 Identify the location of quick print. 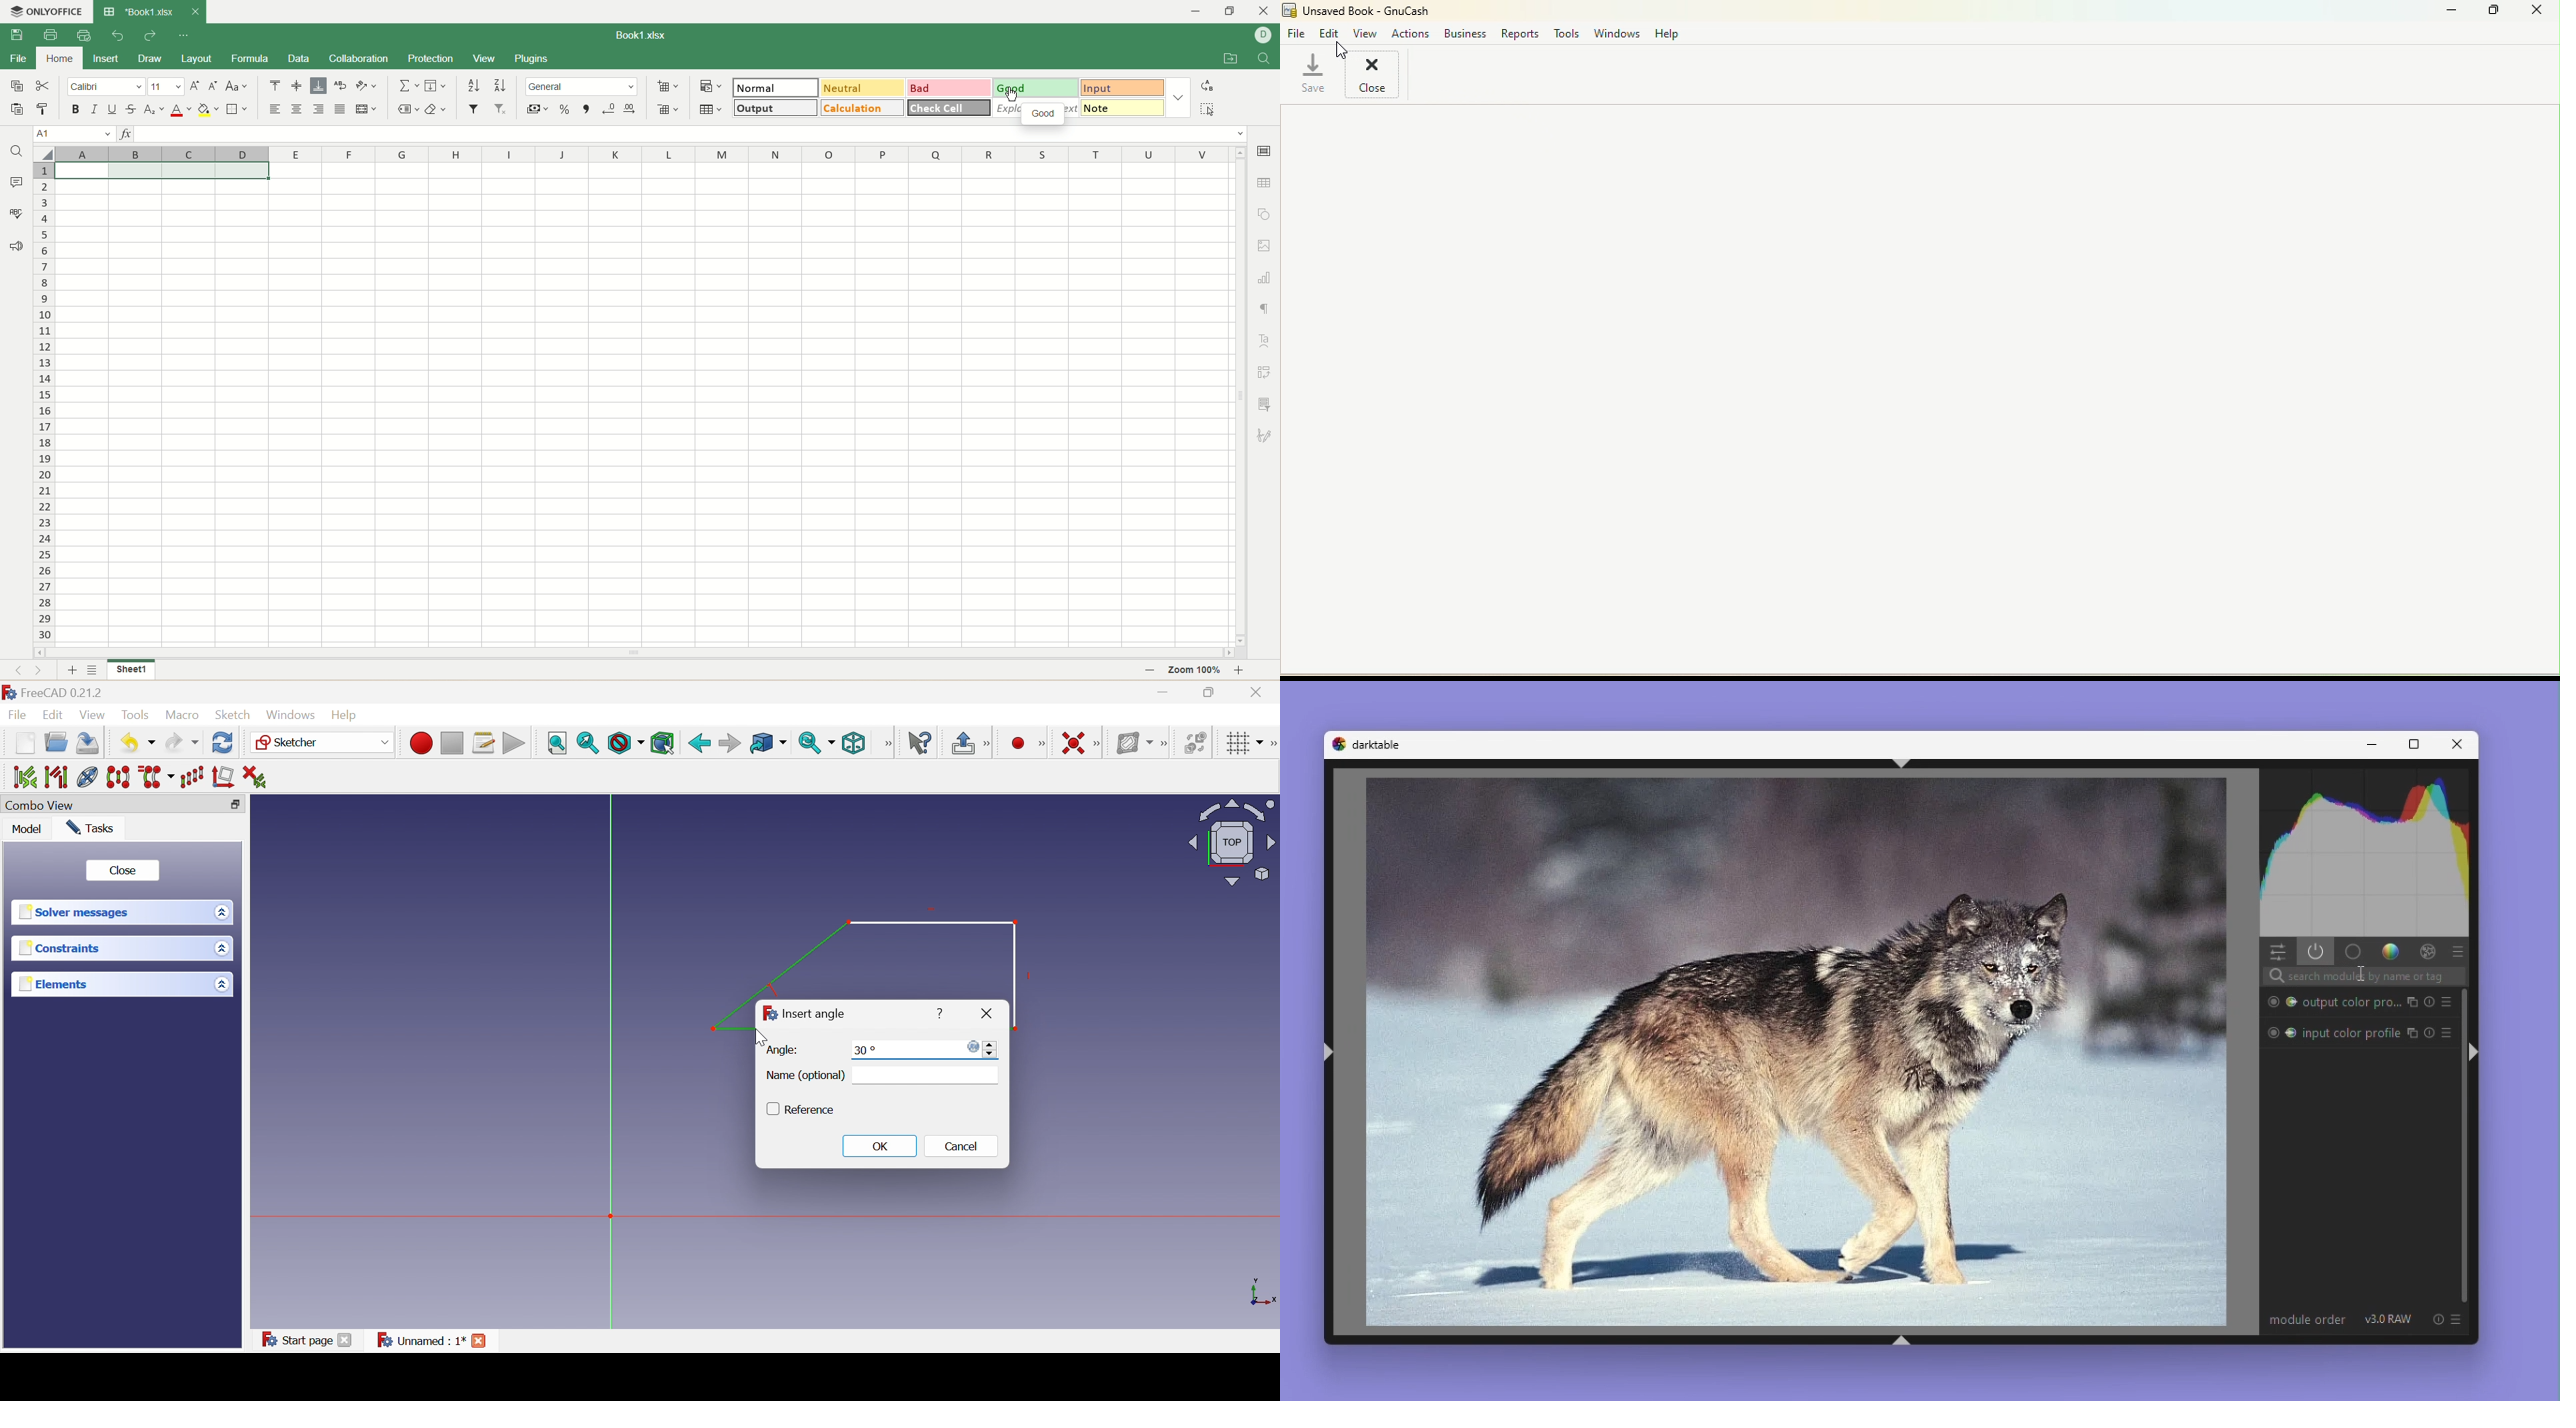
(84, 35).